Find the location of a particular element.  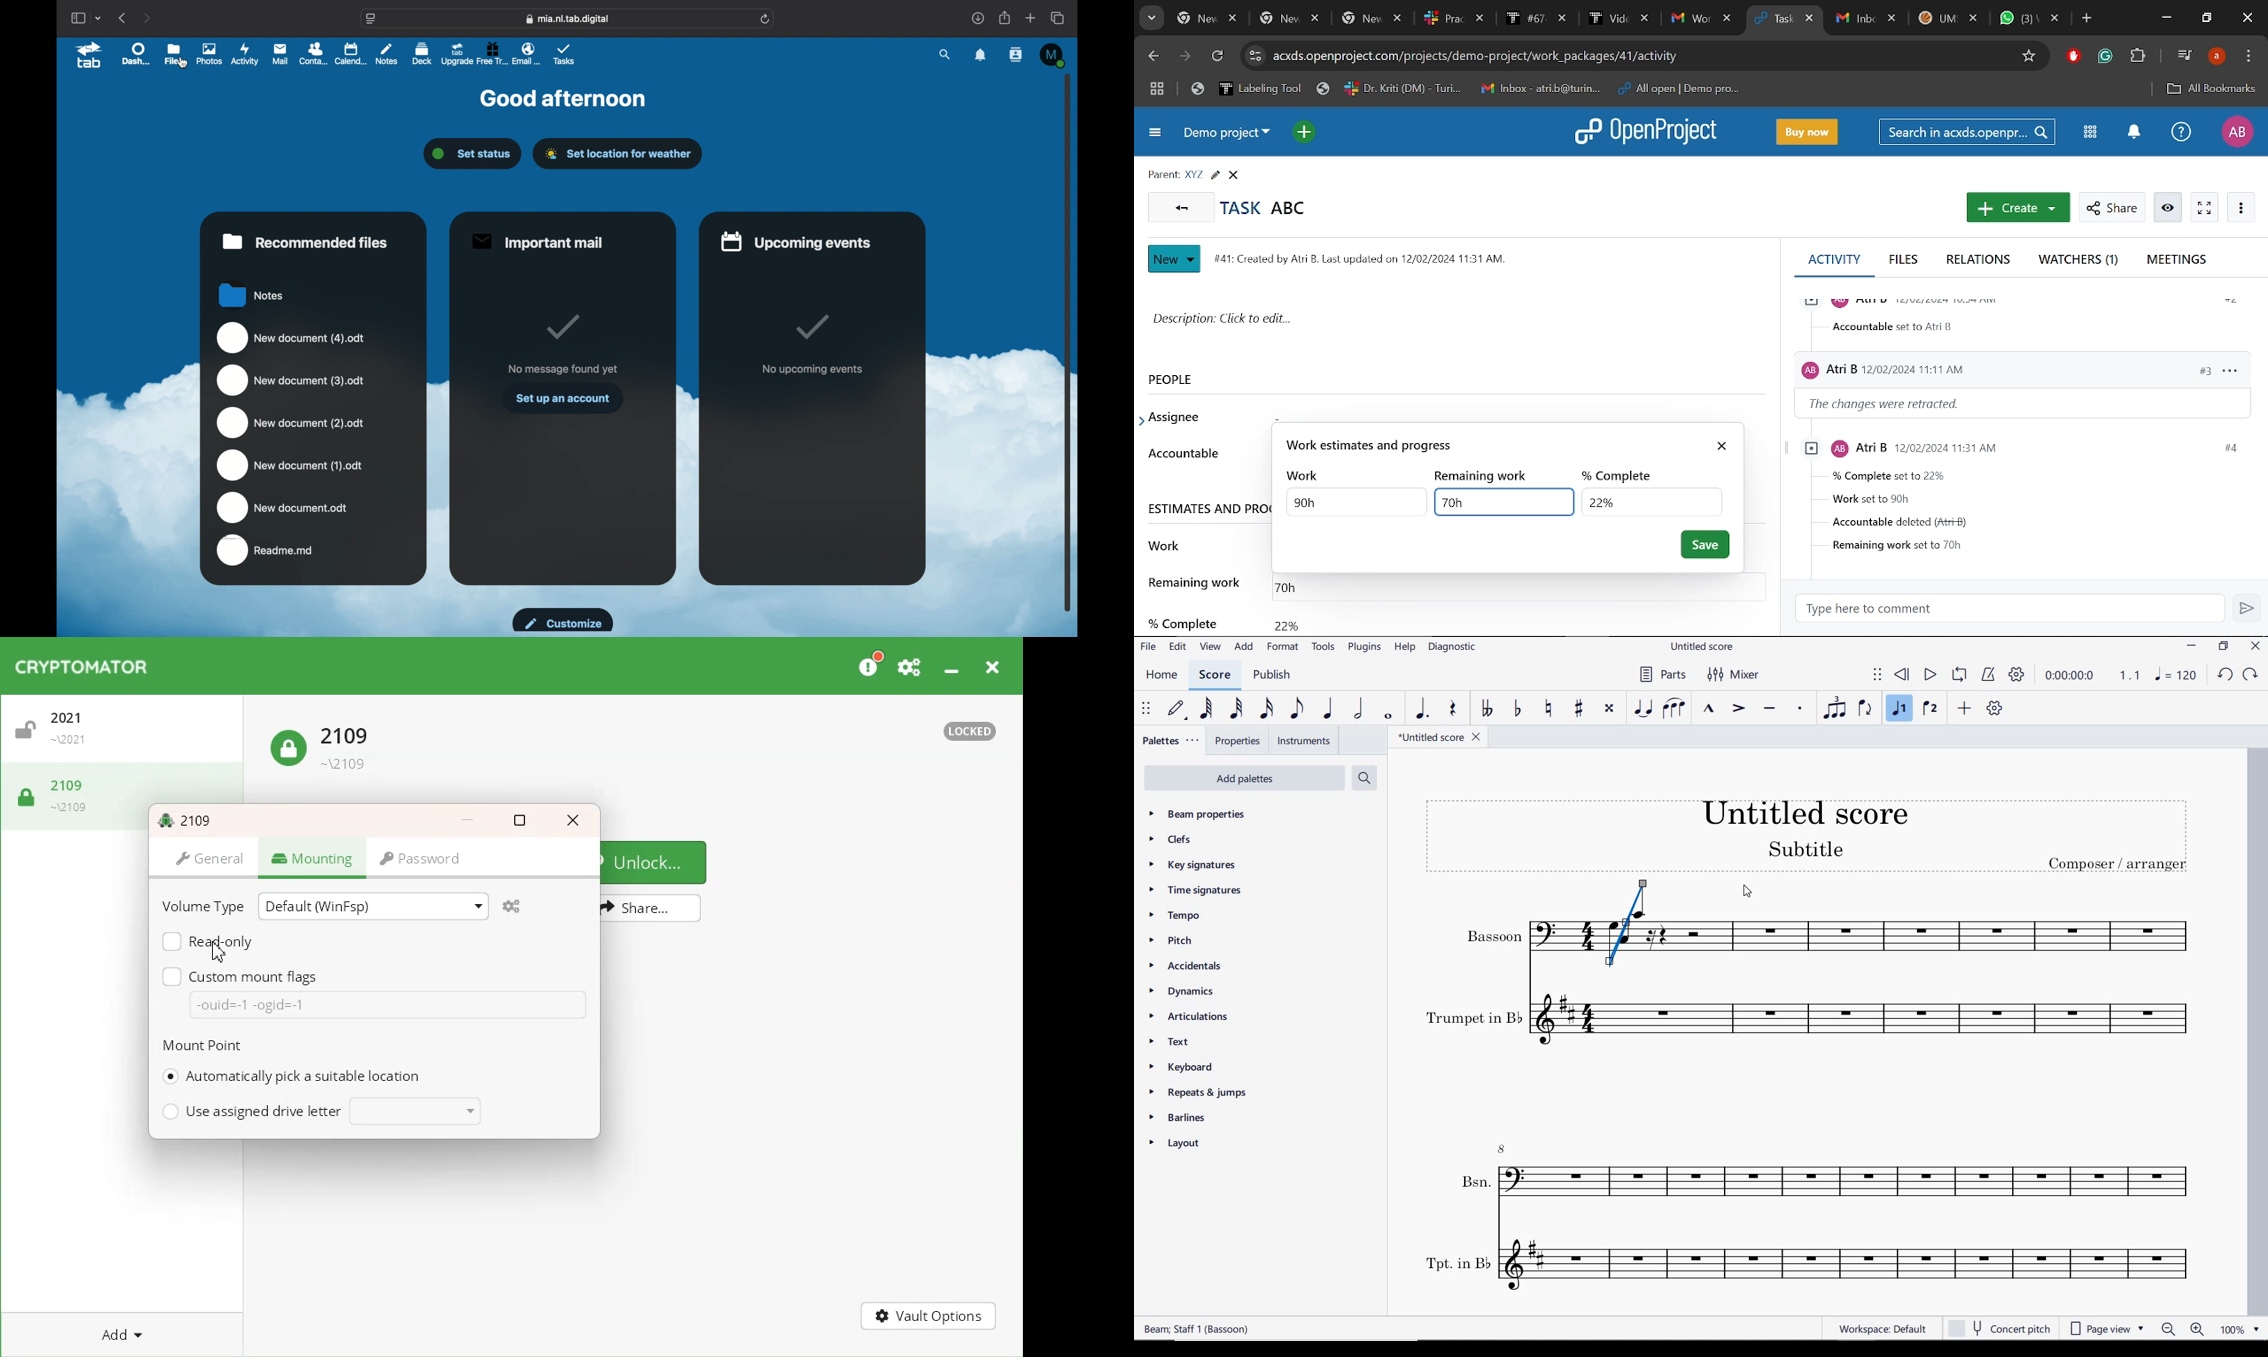

Play time is located at coordinates (2092, 674).